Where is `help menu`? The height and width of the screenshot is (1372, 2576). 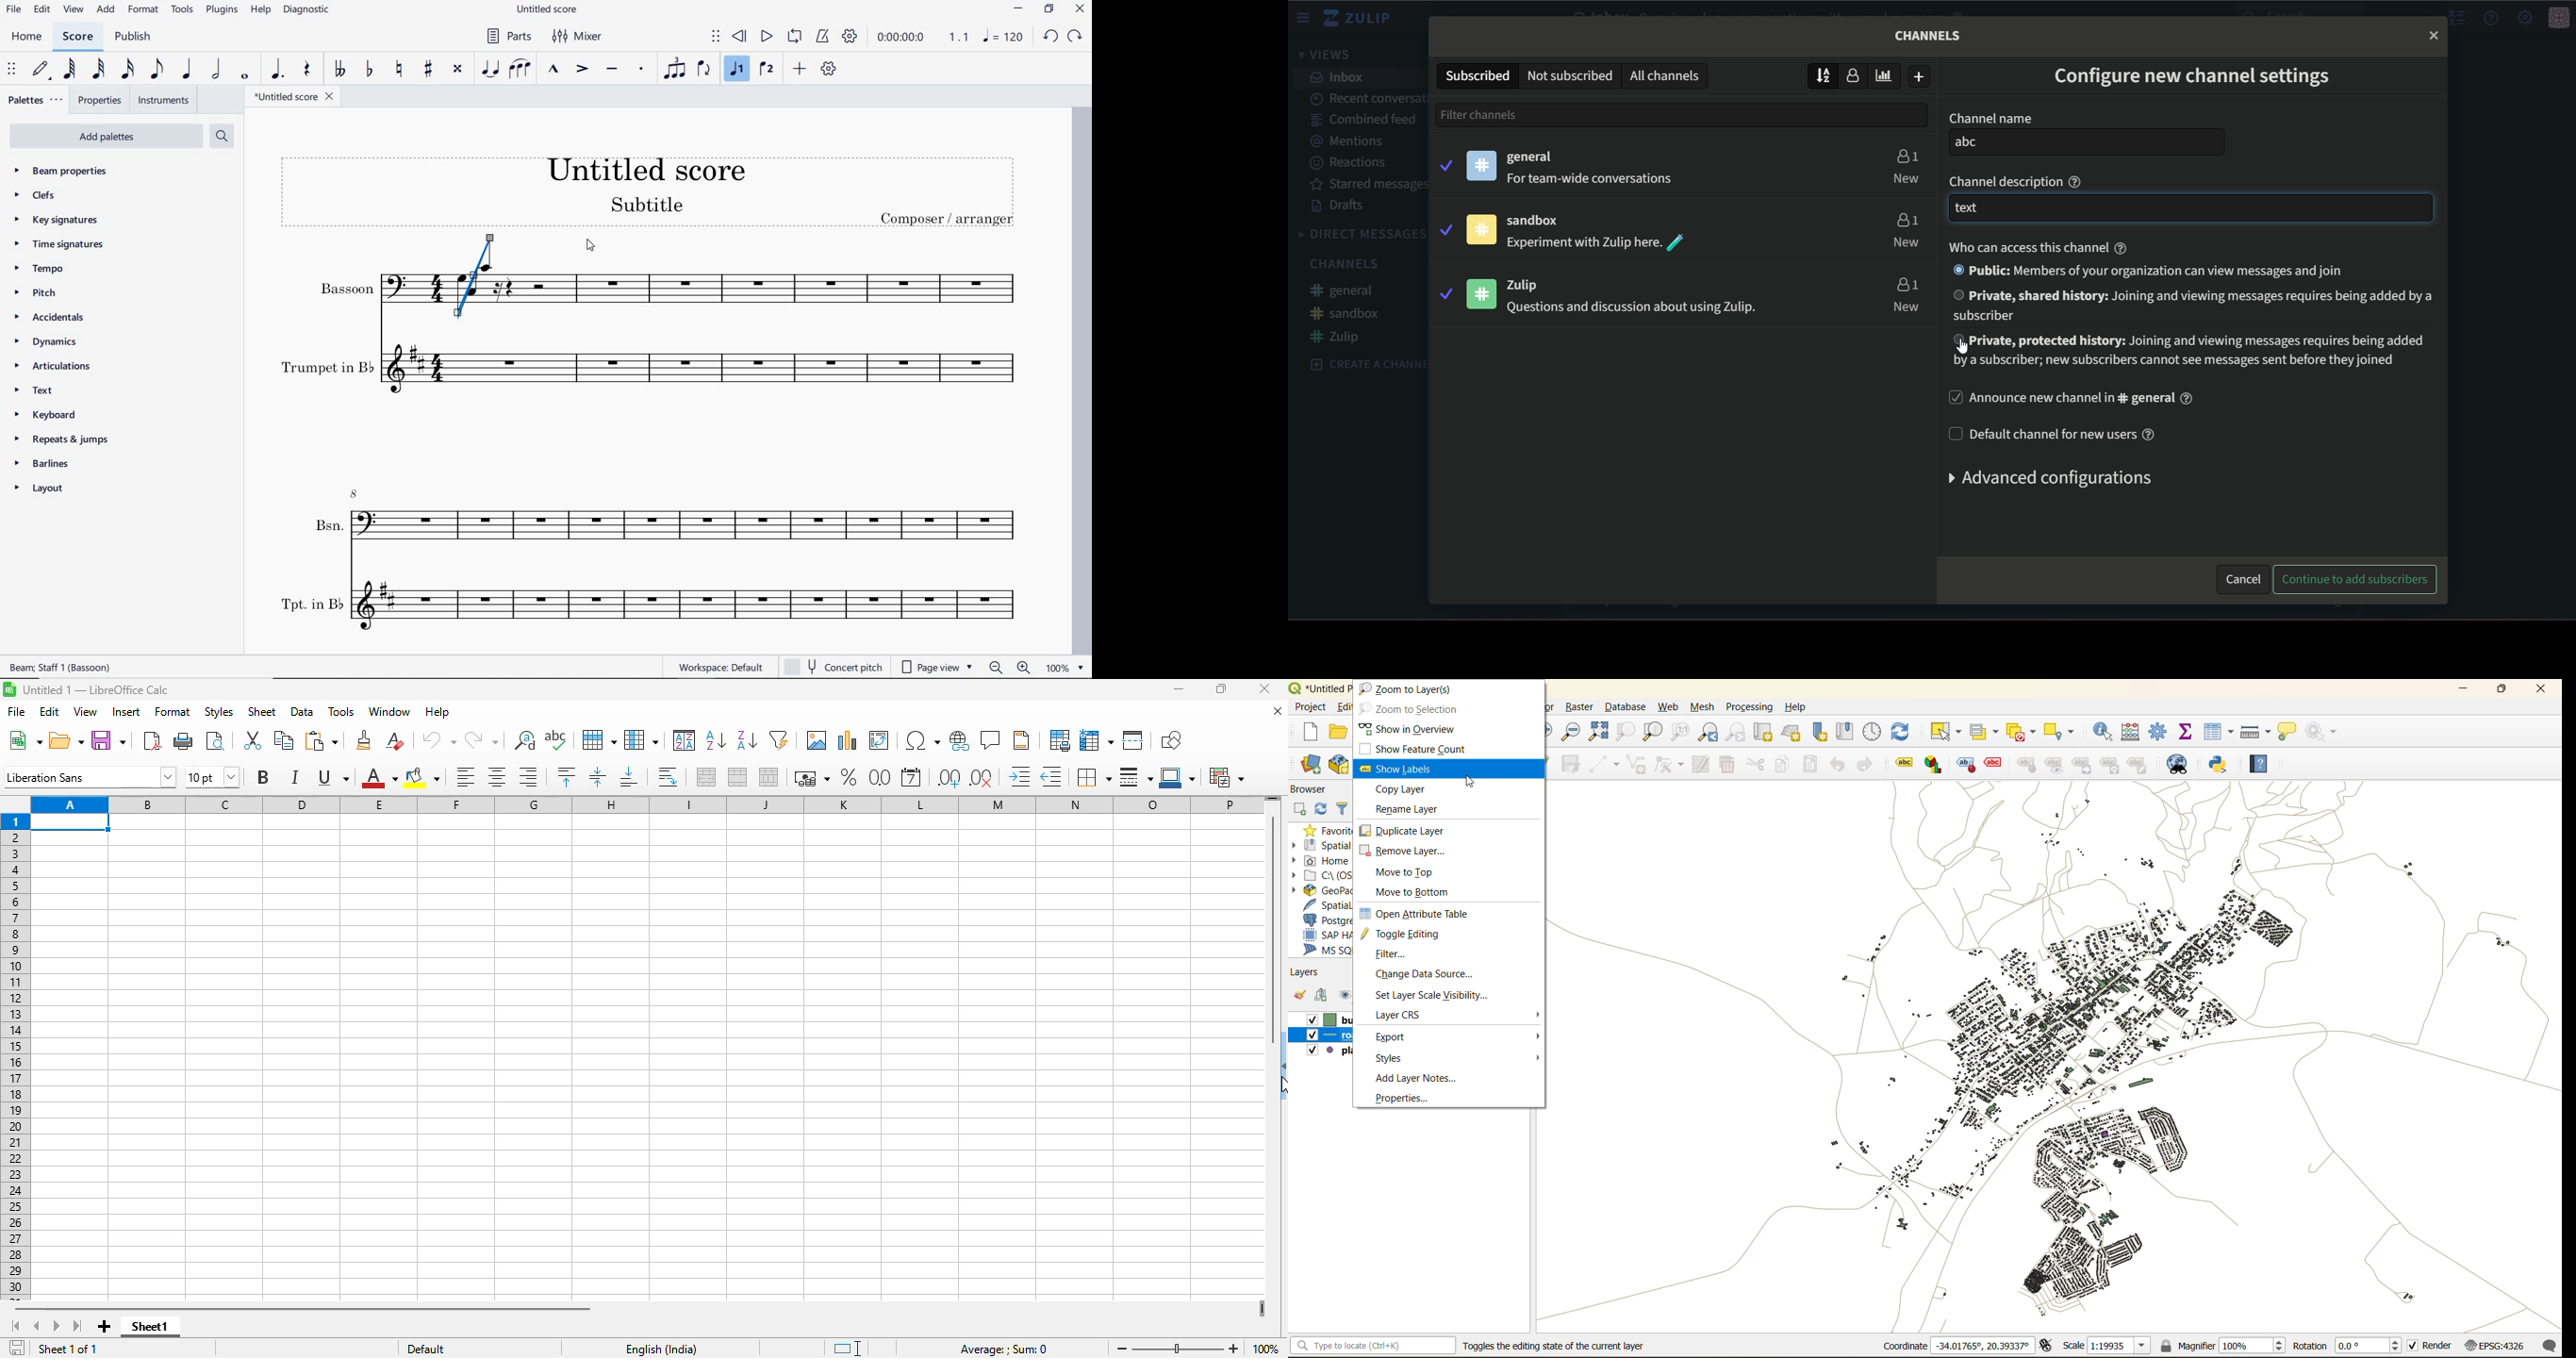 help menu is located at coordinates (2492, 18).